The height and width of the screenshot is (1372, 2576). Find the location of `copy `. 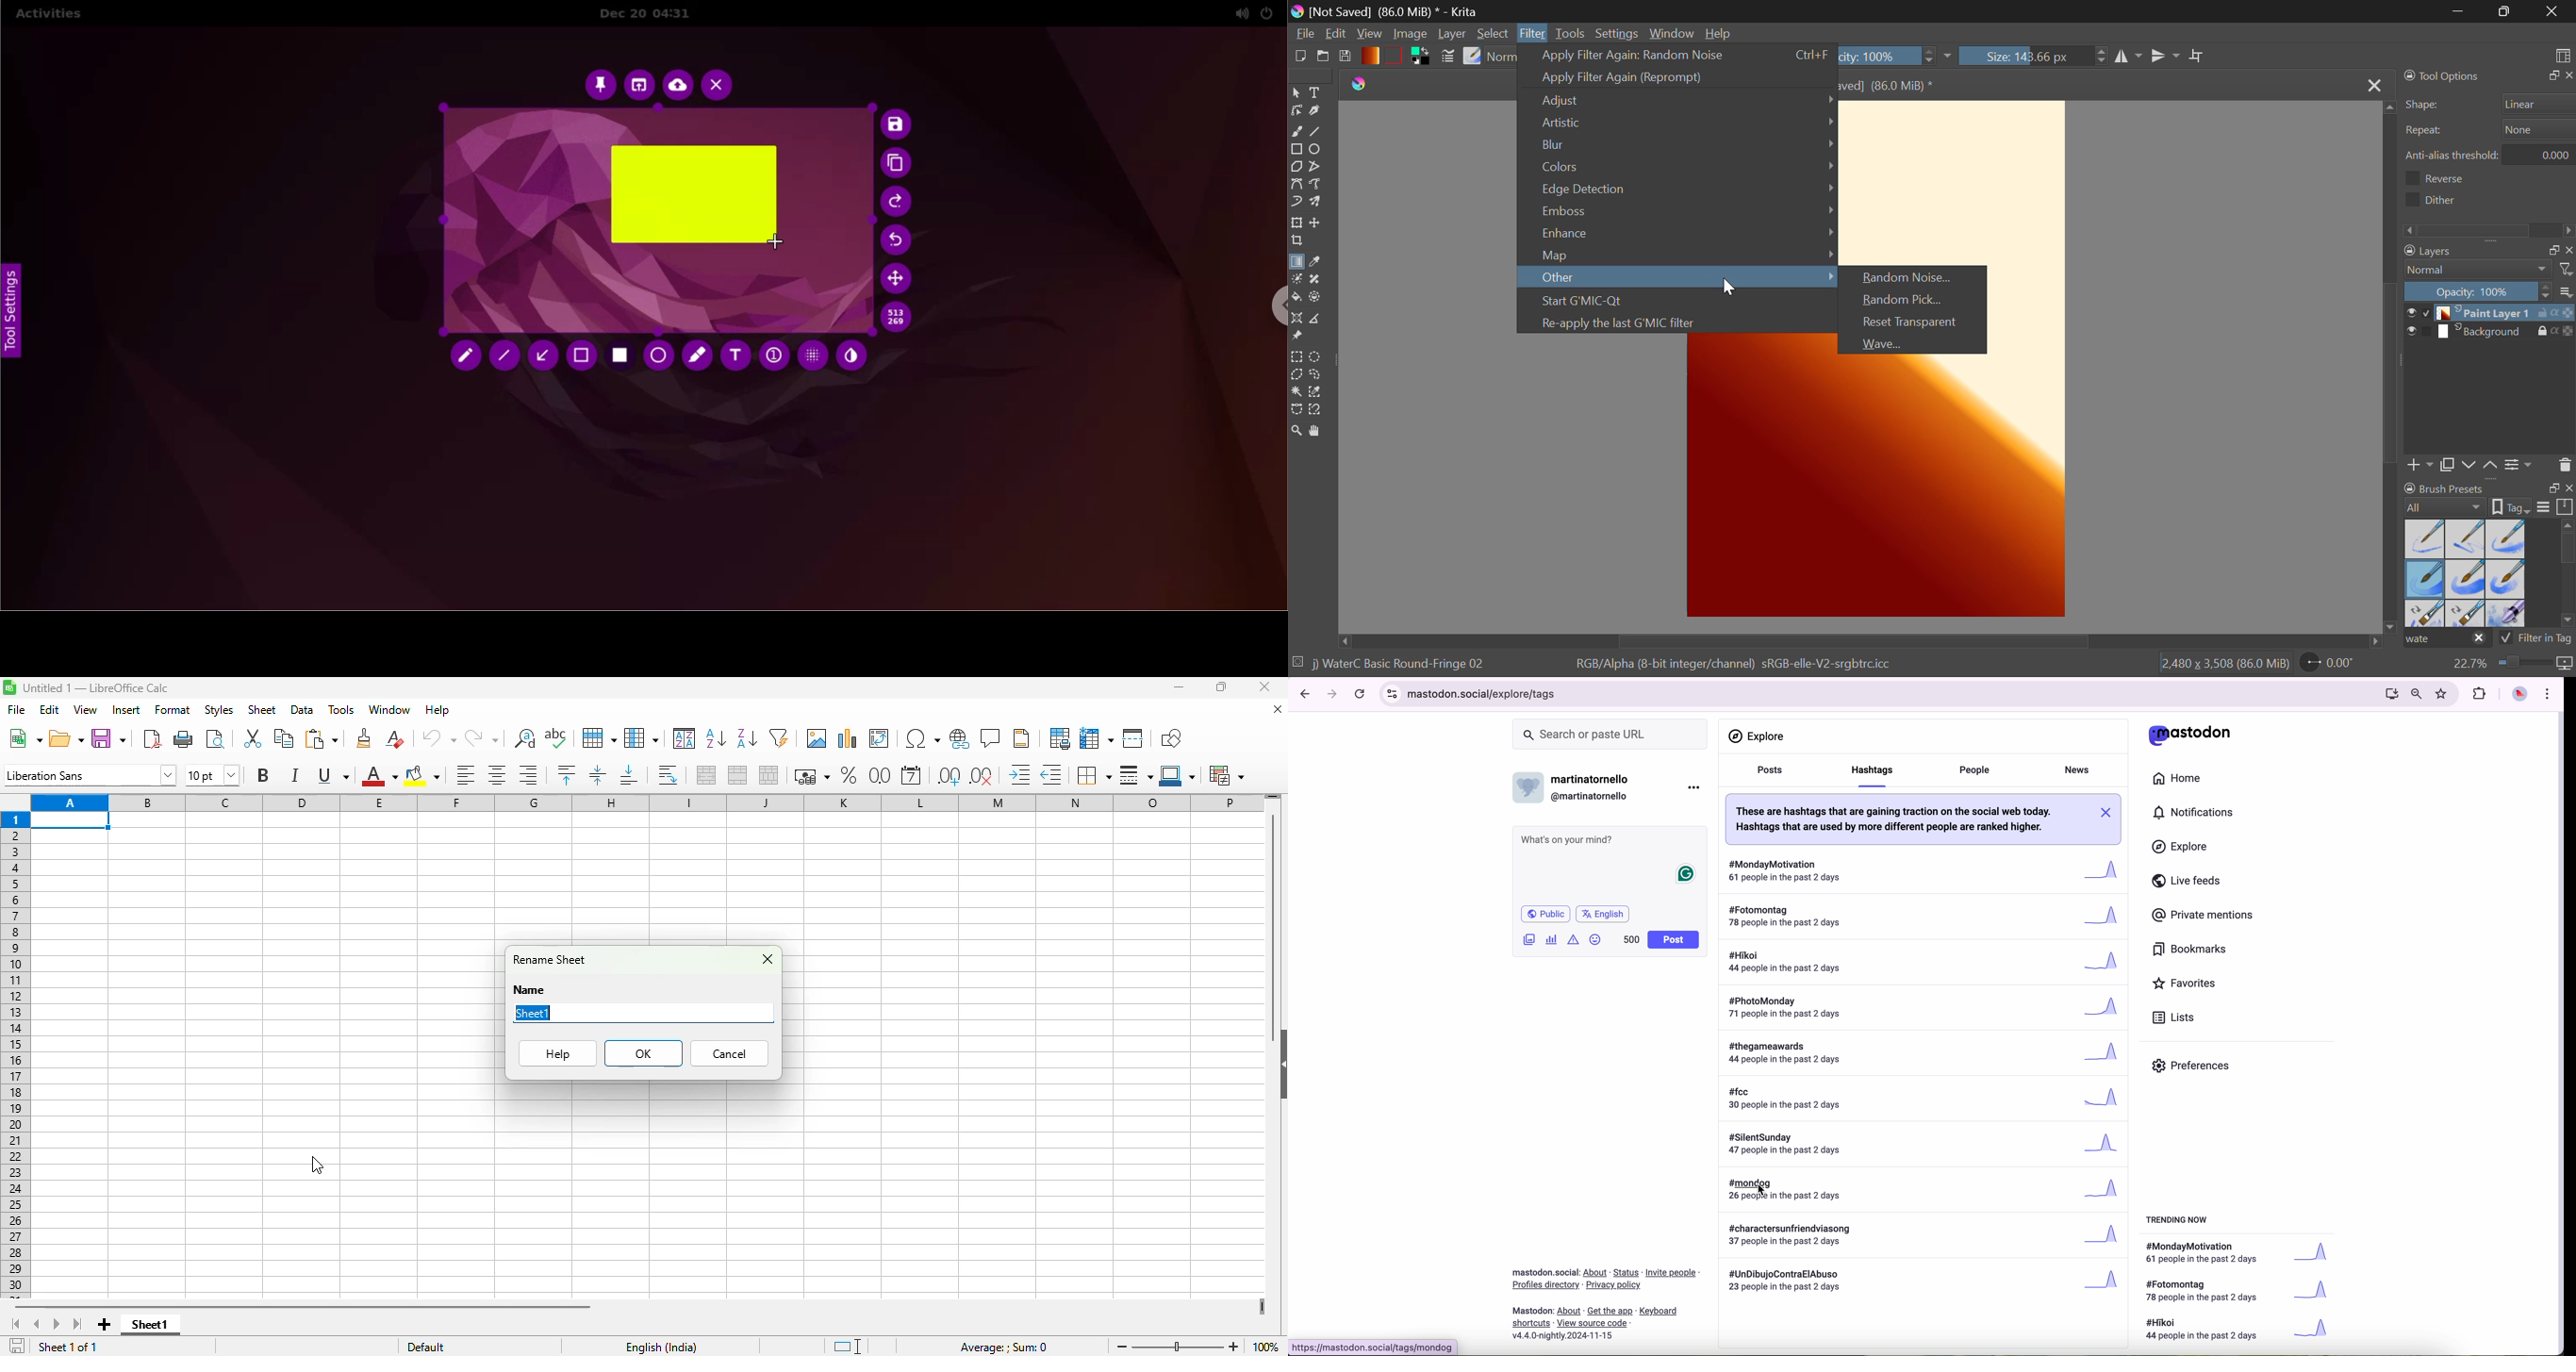

copy  is located at coordinates (2551, 251).